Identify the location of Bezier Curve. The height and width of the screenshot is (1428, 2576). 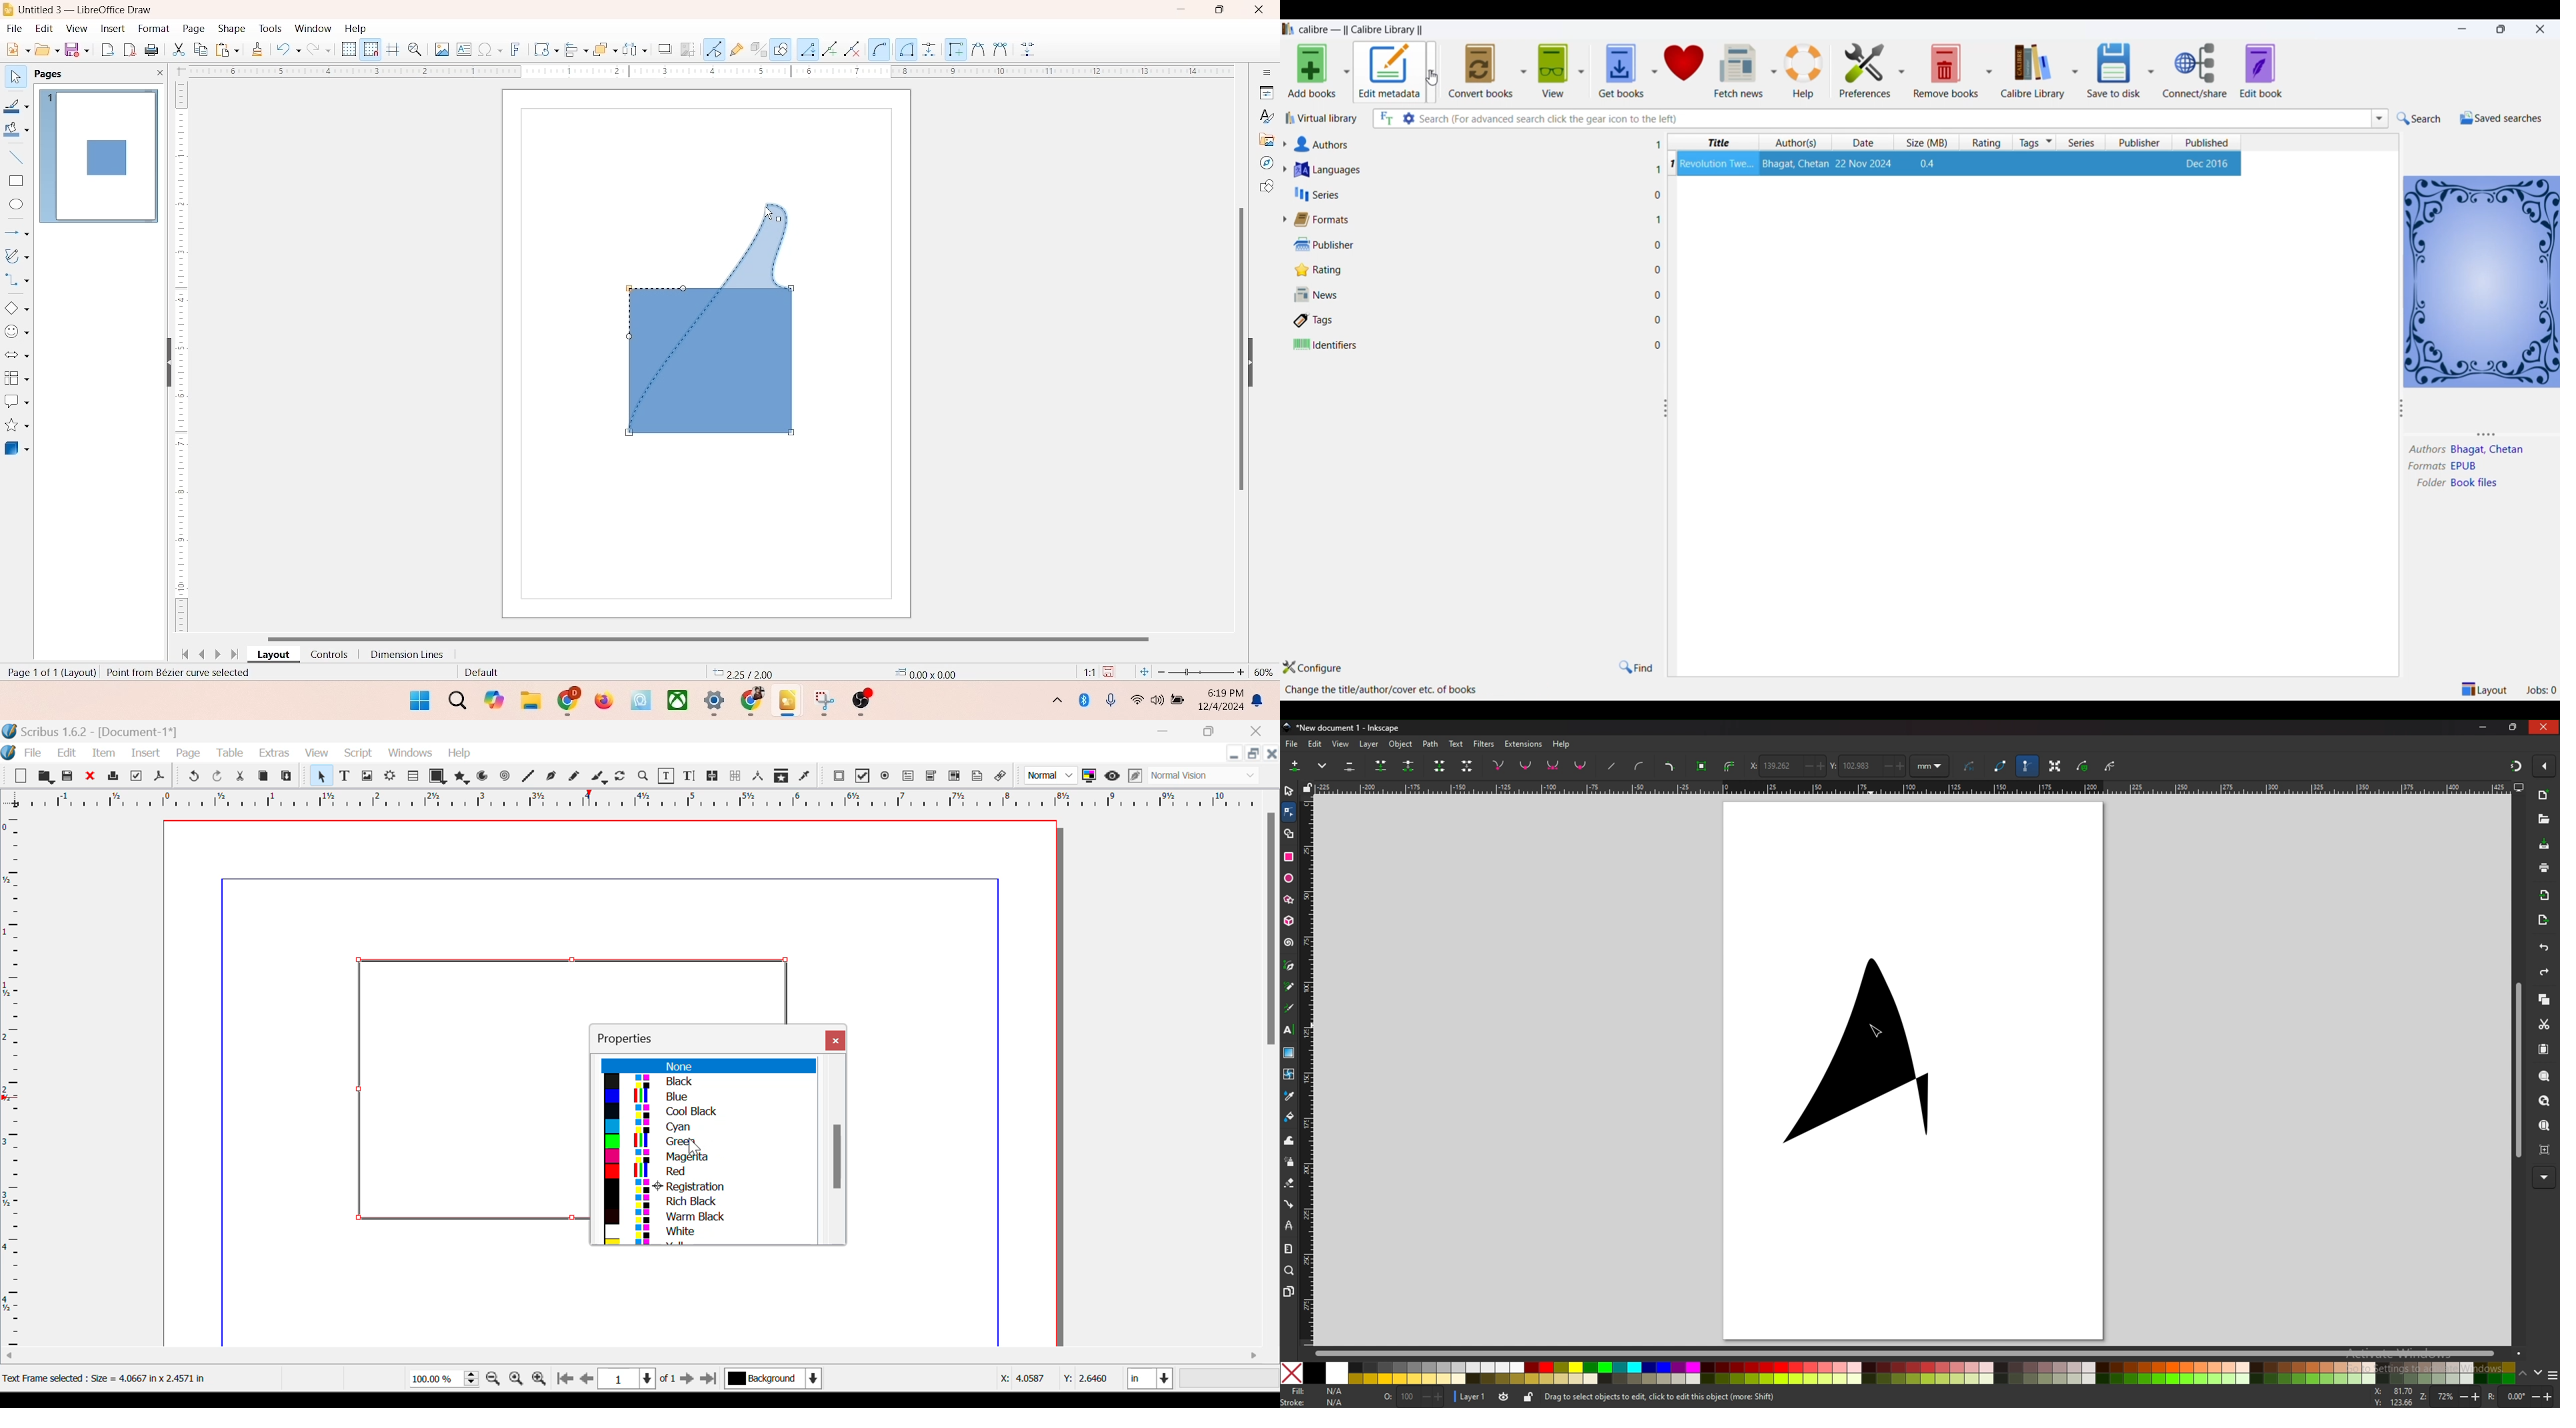
(549, 776).